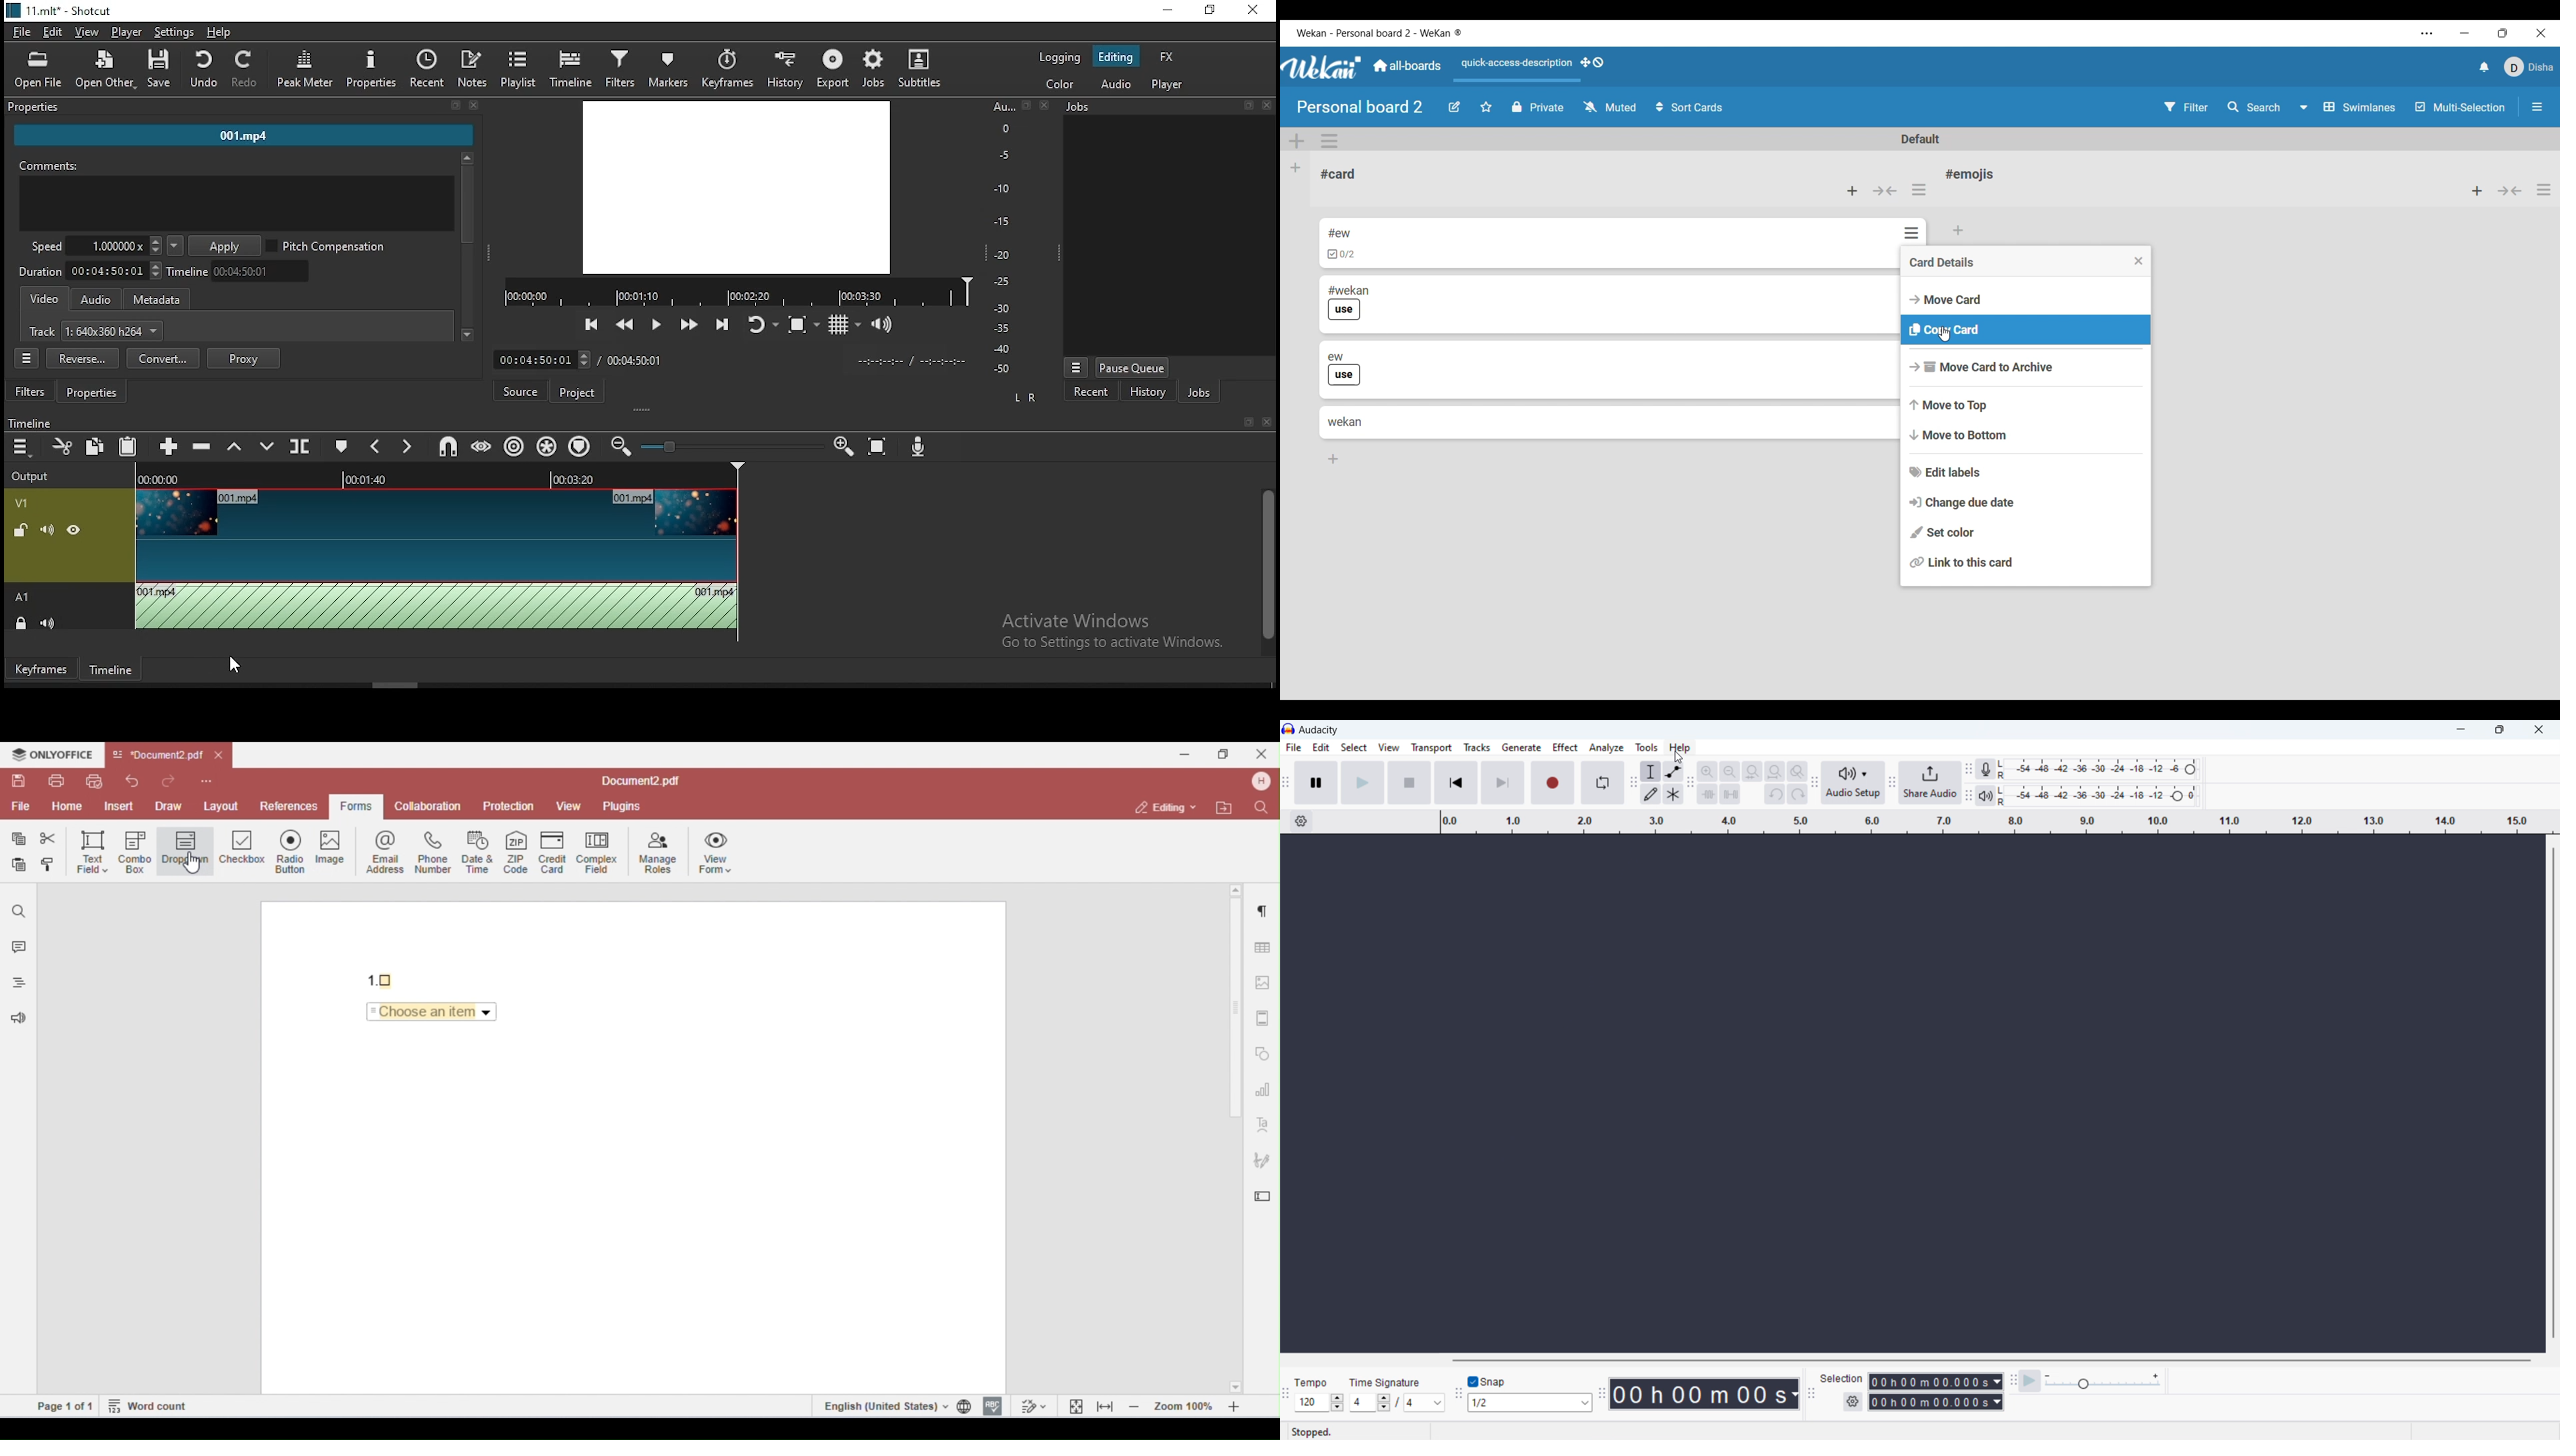 This screenshot has height=1456, width=2576. Describe the element at coordinates (1334, 459) in the screenshot. I see `Add card to bottom of list` at that location.